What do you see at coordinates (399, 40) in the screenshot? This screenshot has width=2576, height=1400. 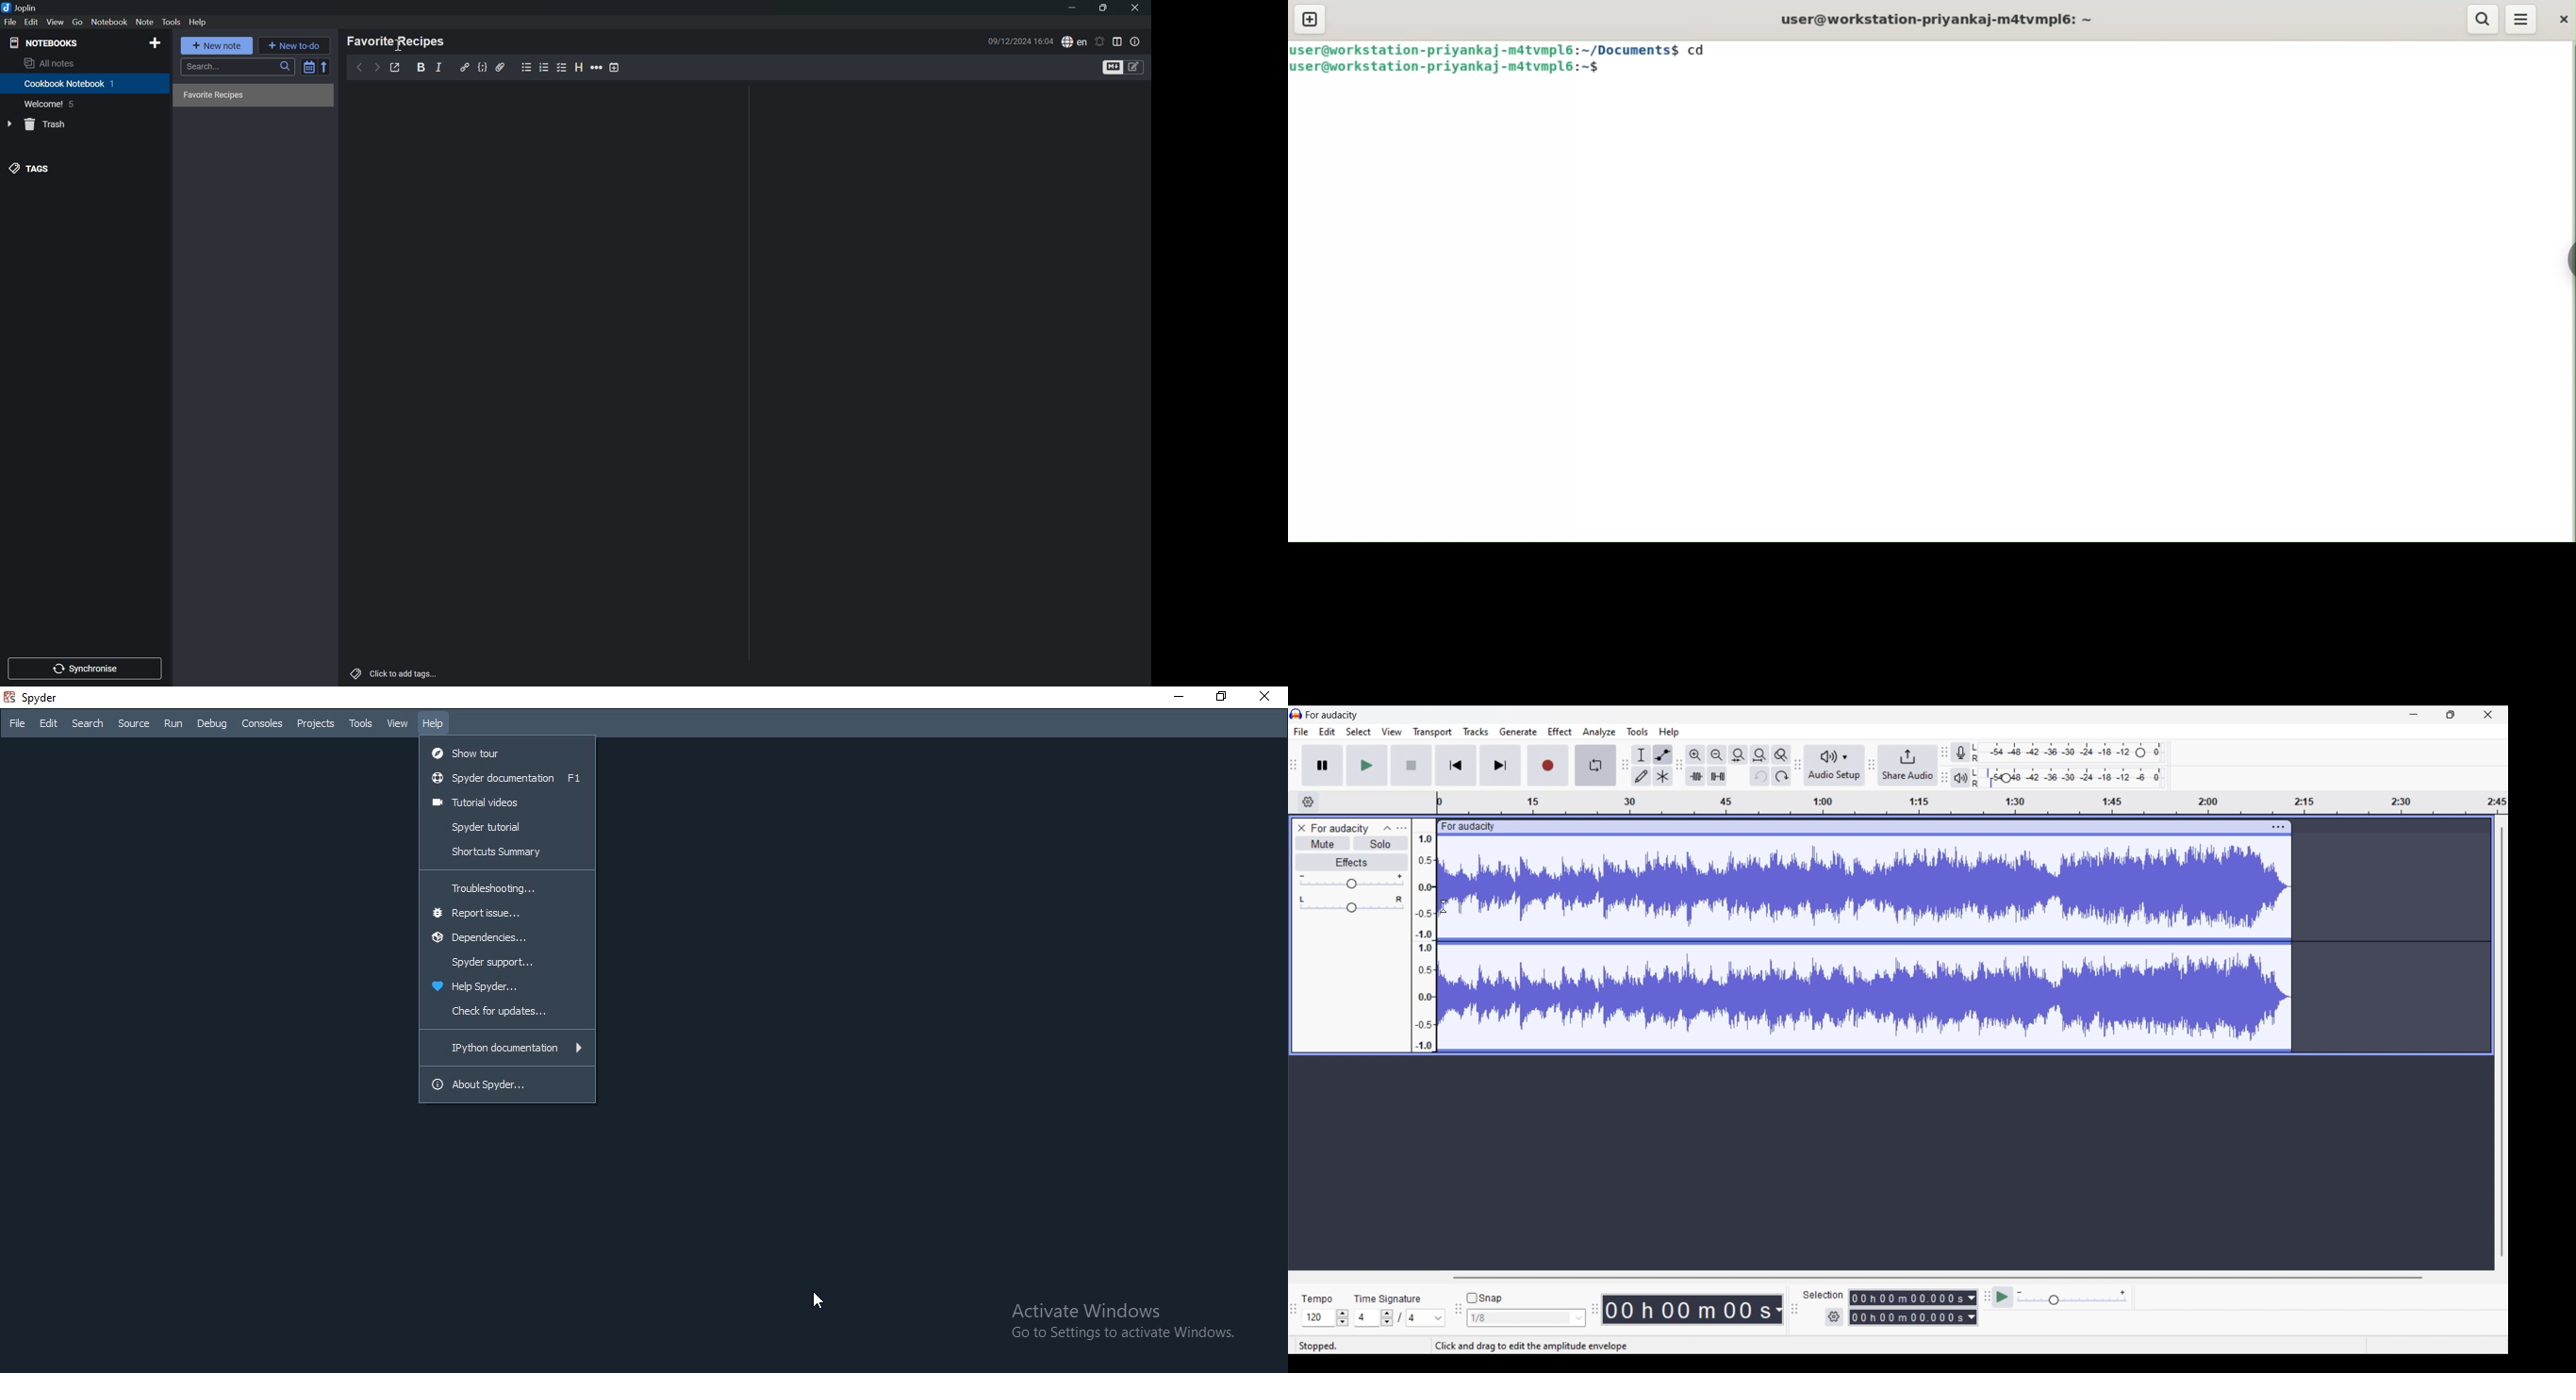 I see `Favorite Recipes` at bounding box center [399, 40].